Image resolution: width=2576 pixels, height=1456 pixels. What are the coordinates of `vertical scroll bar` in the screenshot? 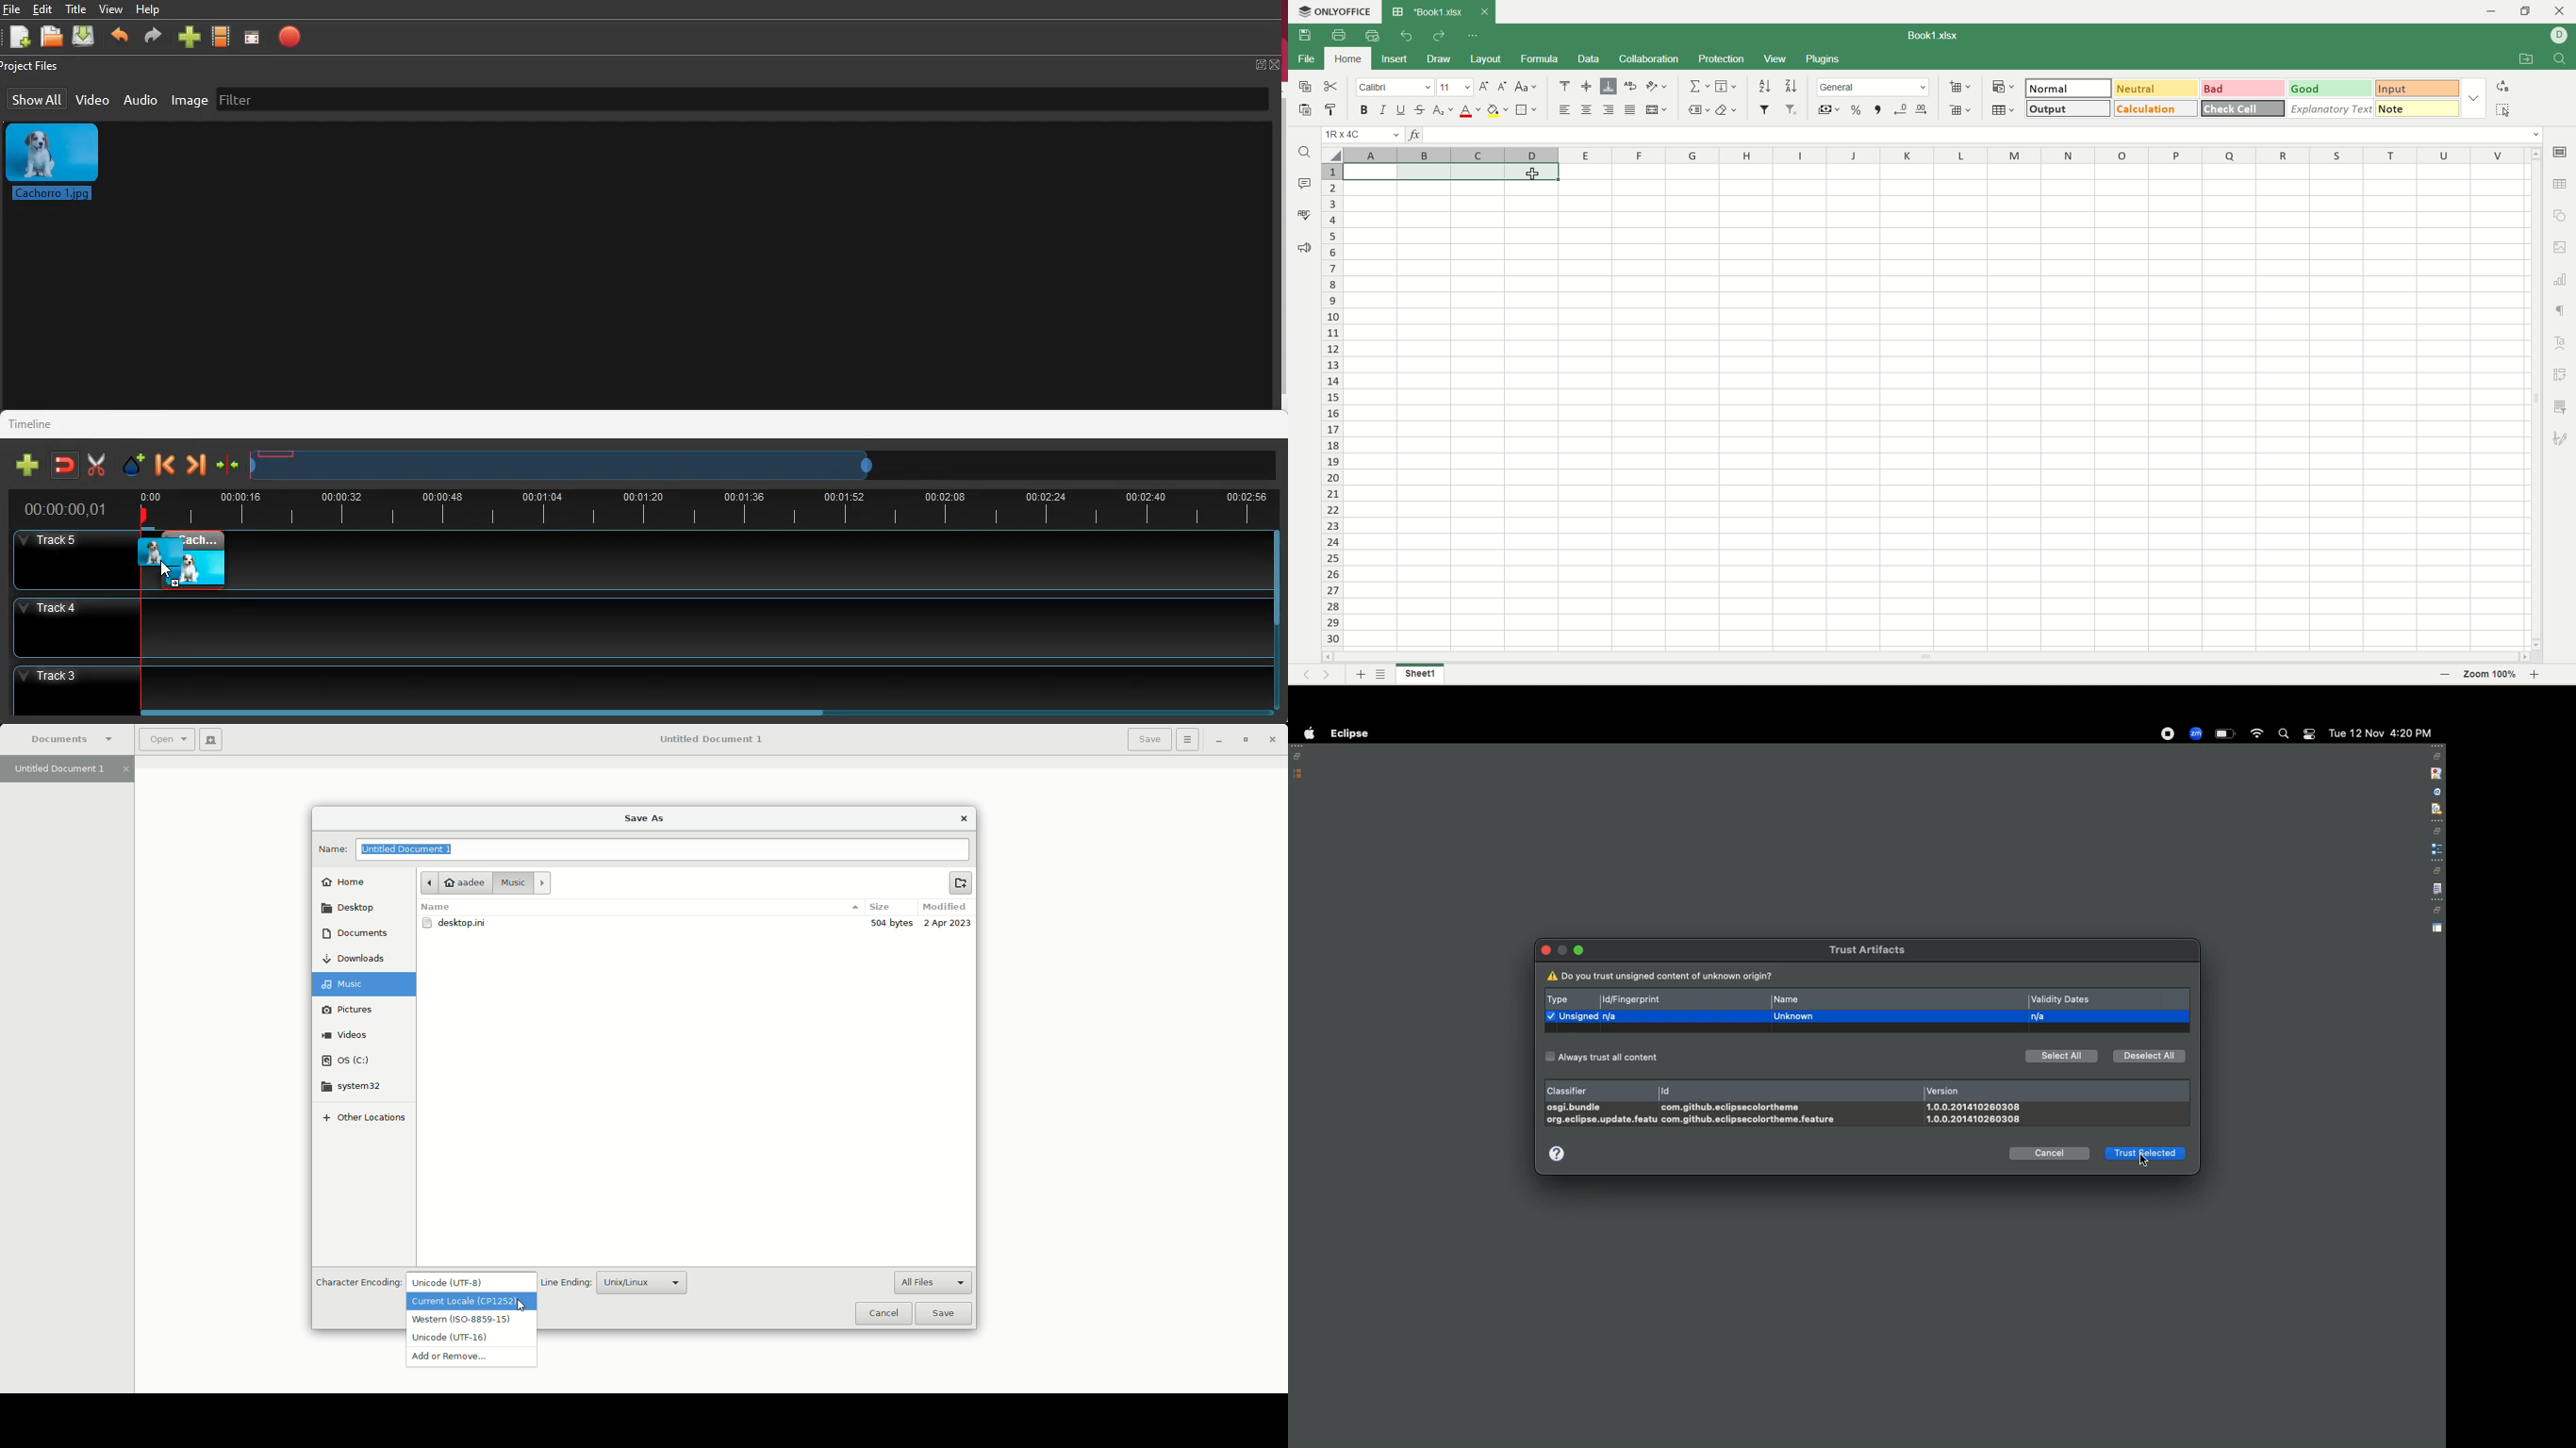 It's located at (1280, 245).